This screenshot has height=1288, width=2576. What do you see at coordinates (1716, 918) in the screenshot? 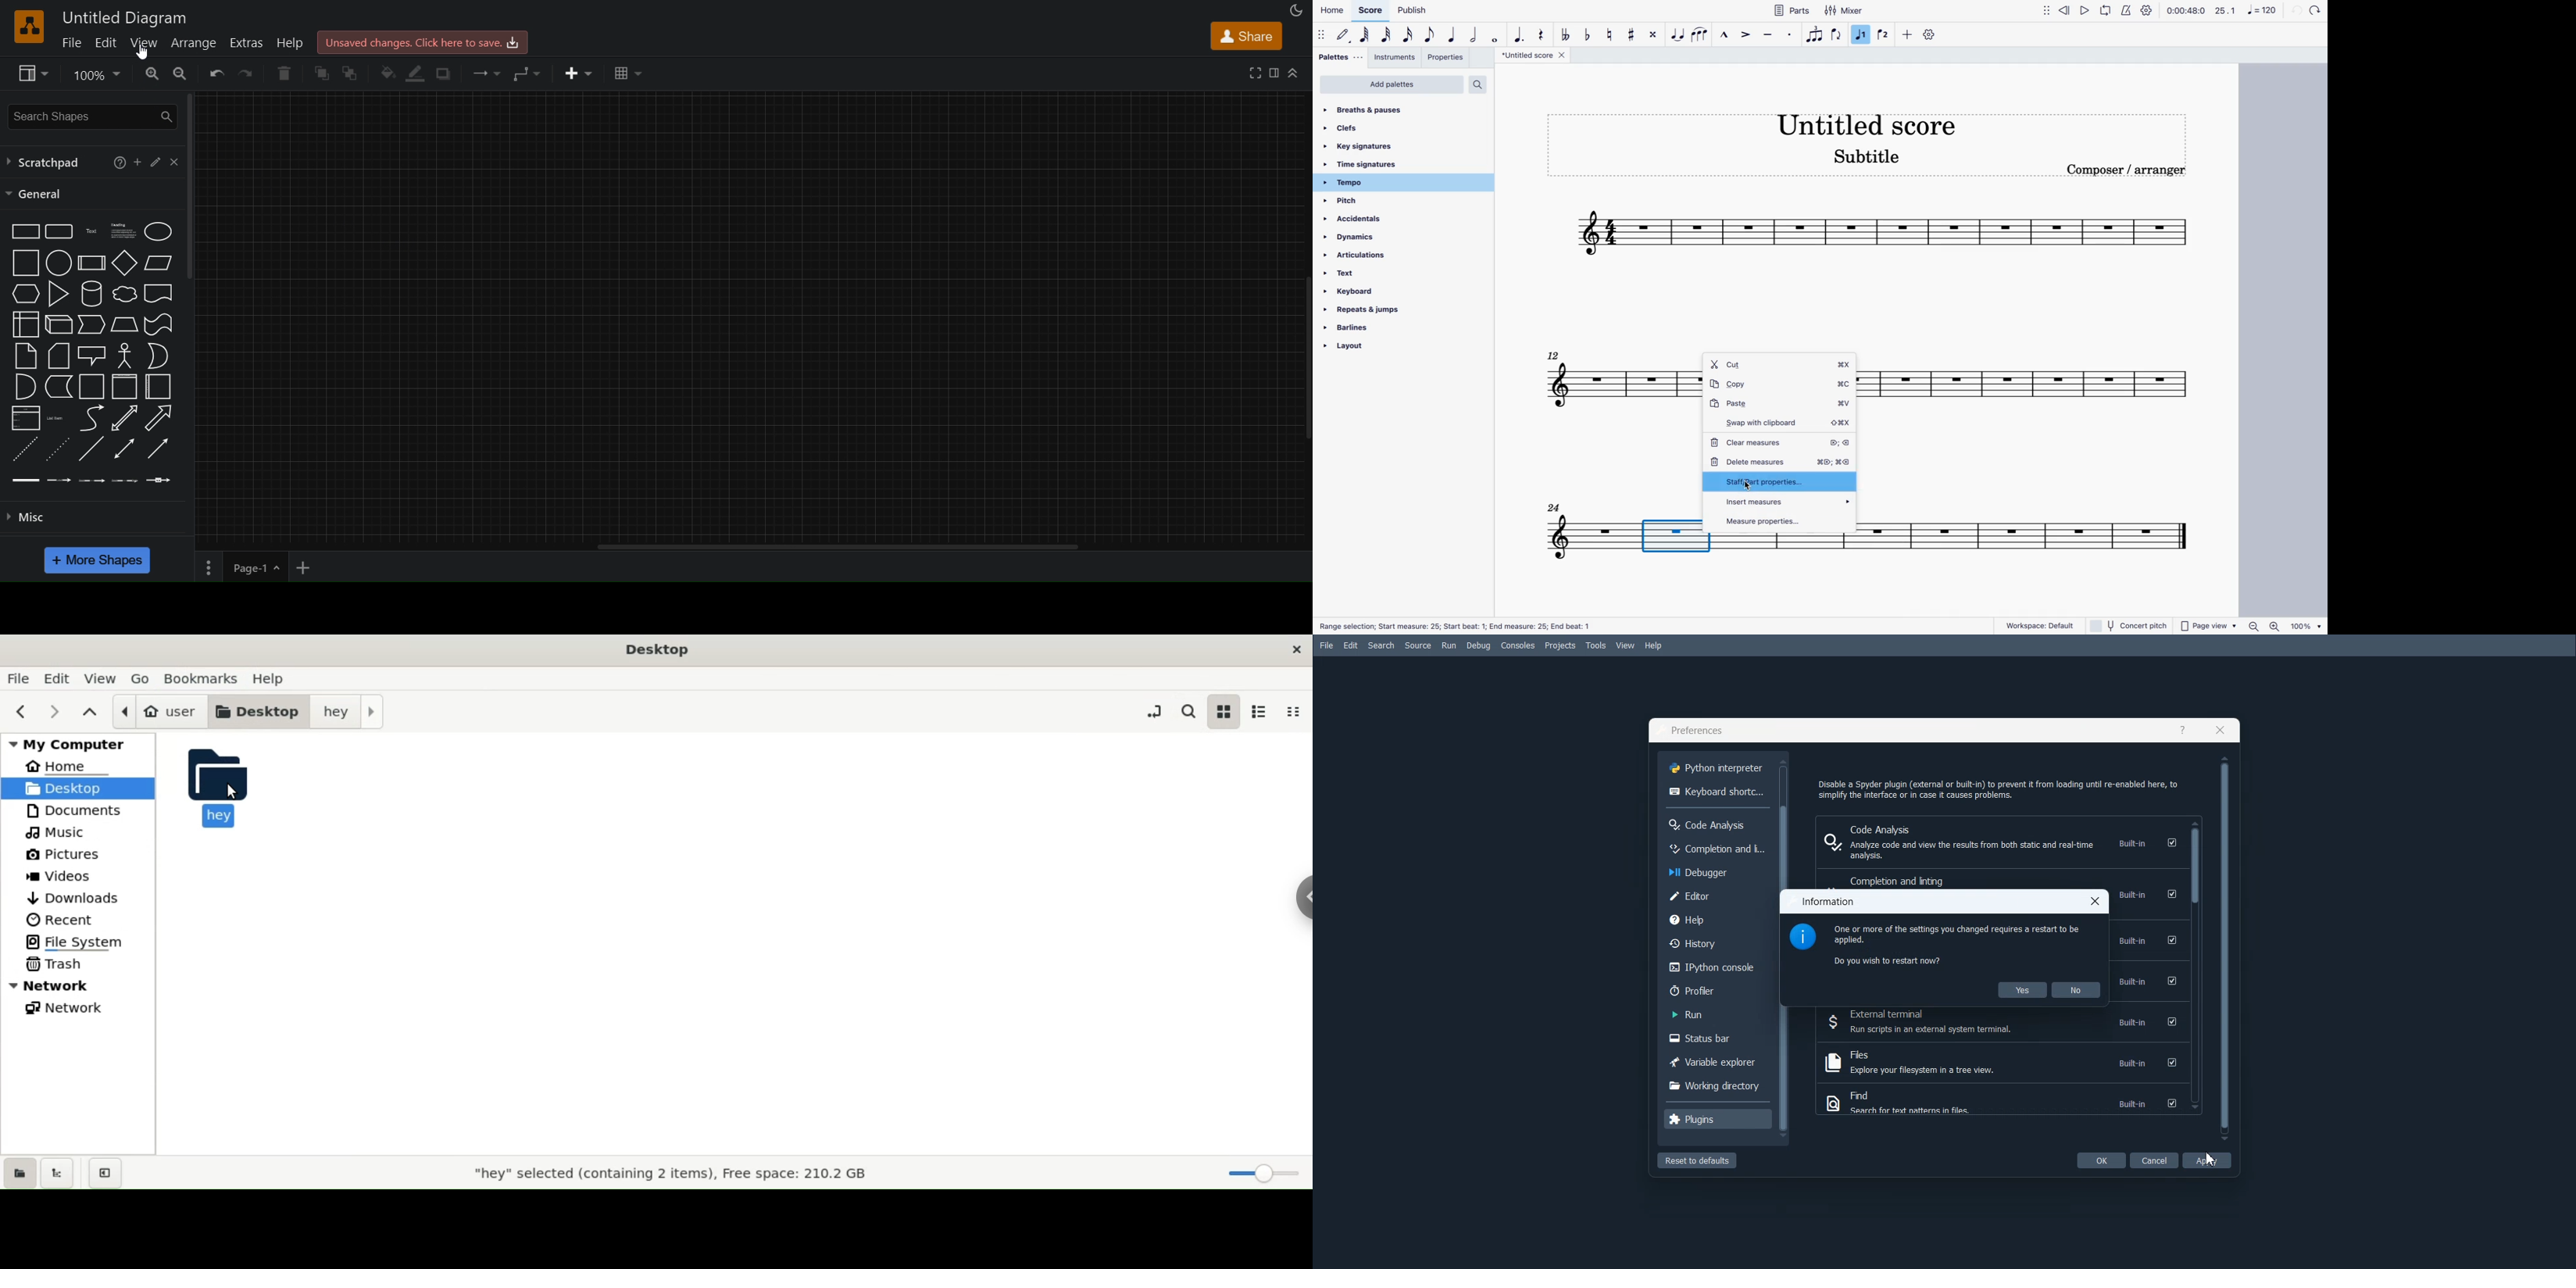
I see `Help` at bounding box center [1716, 918].